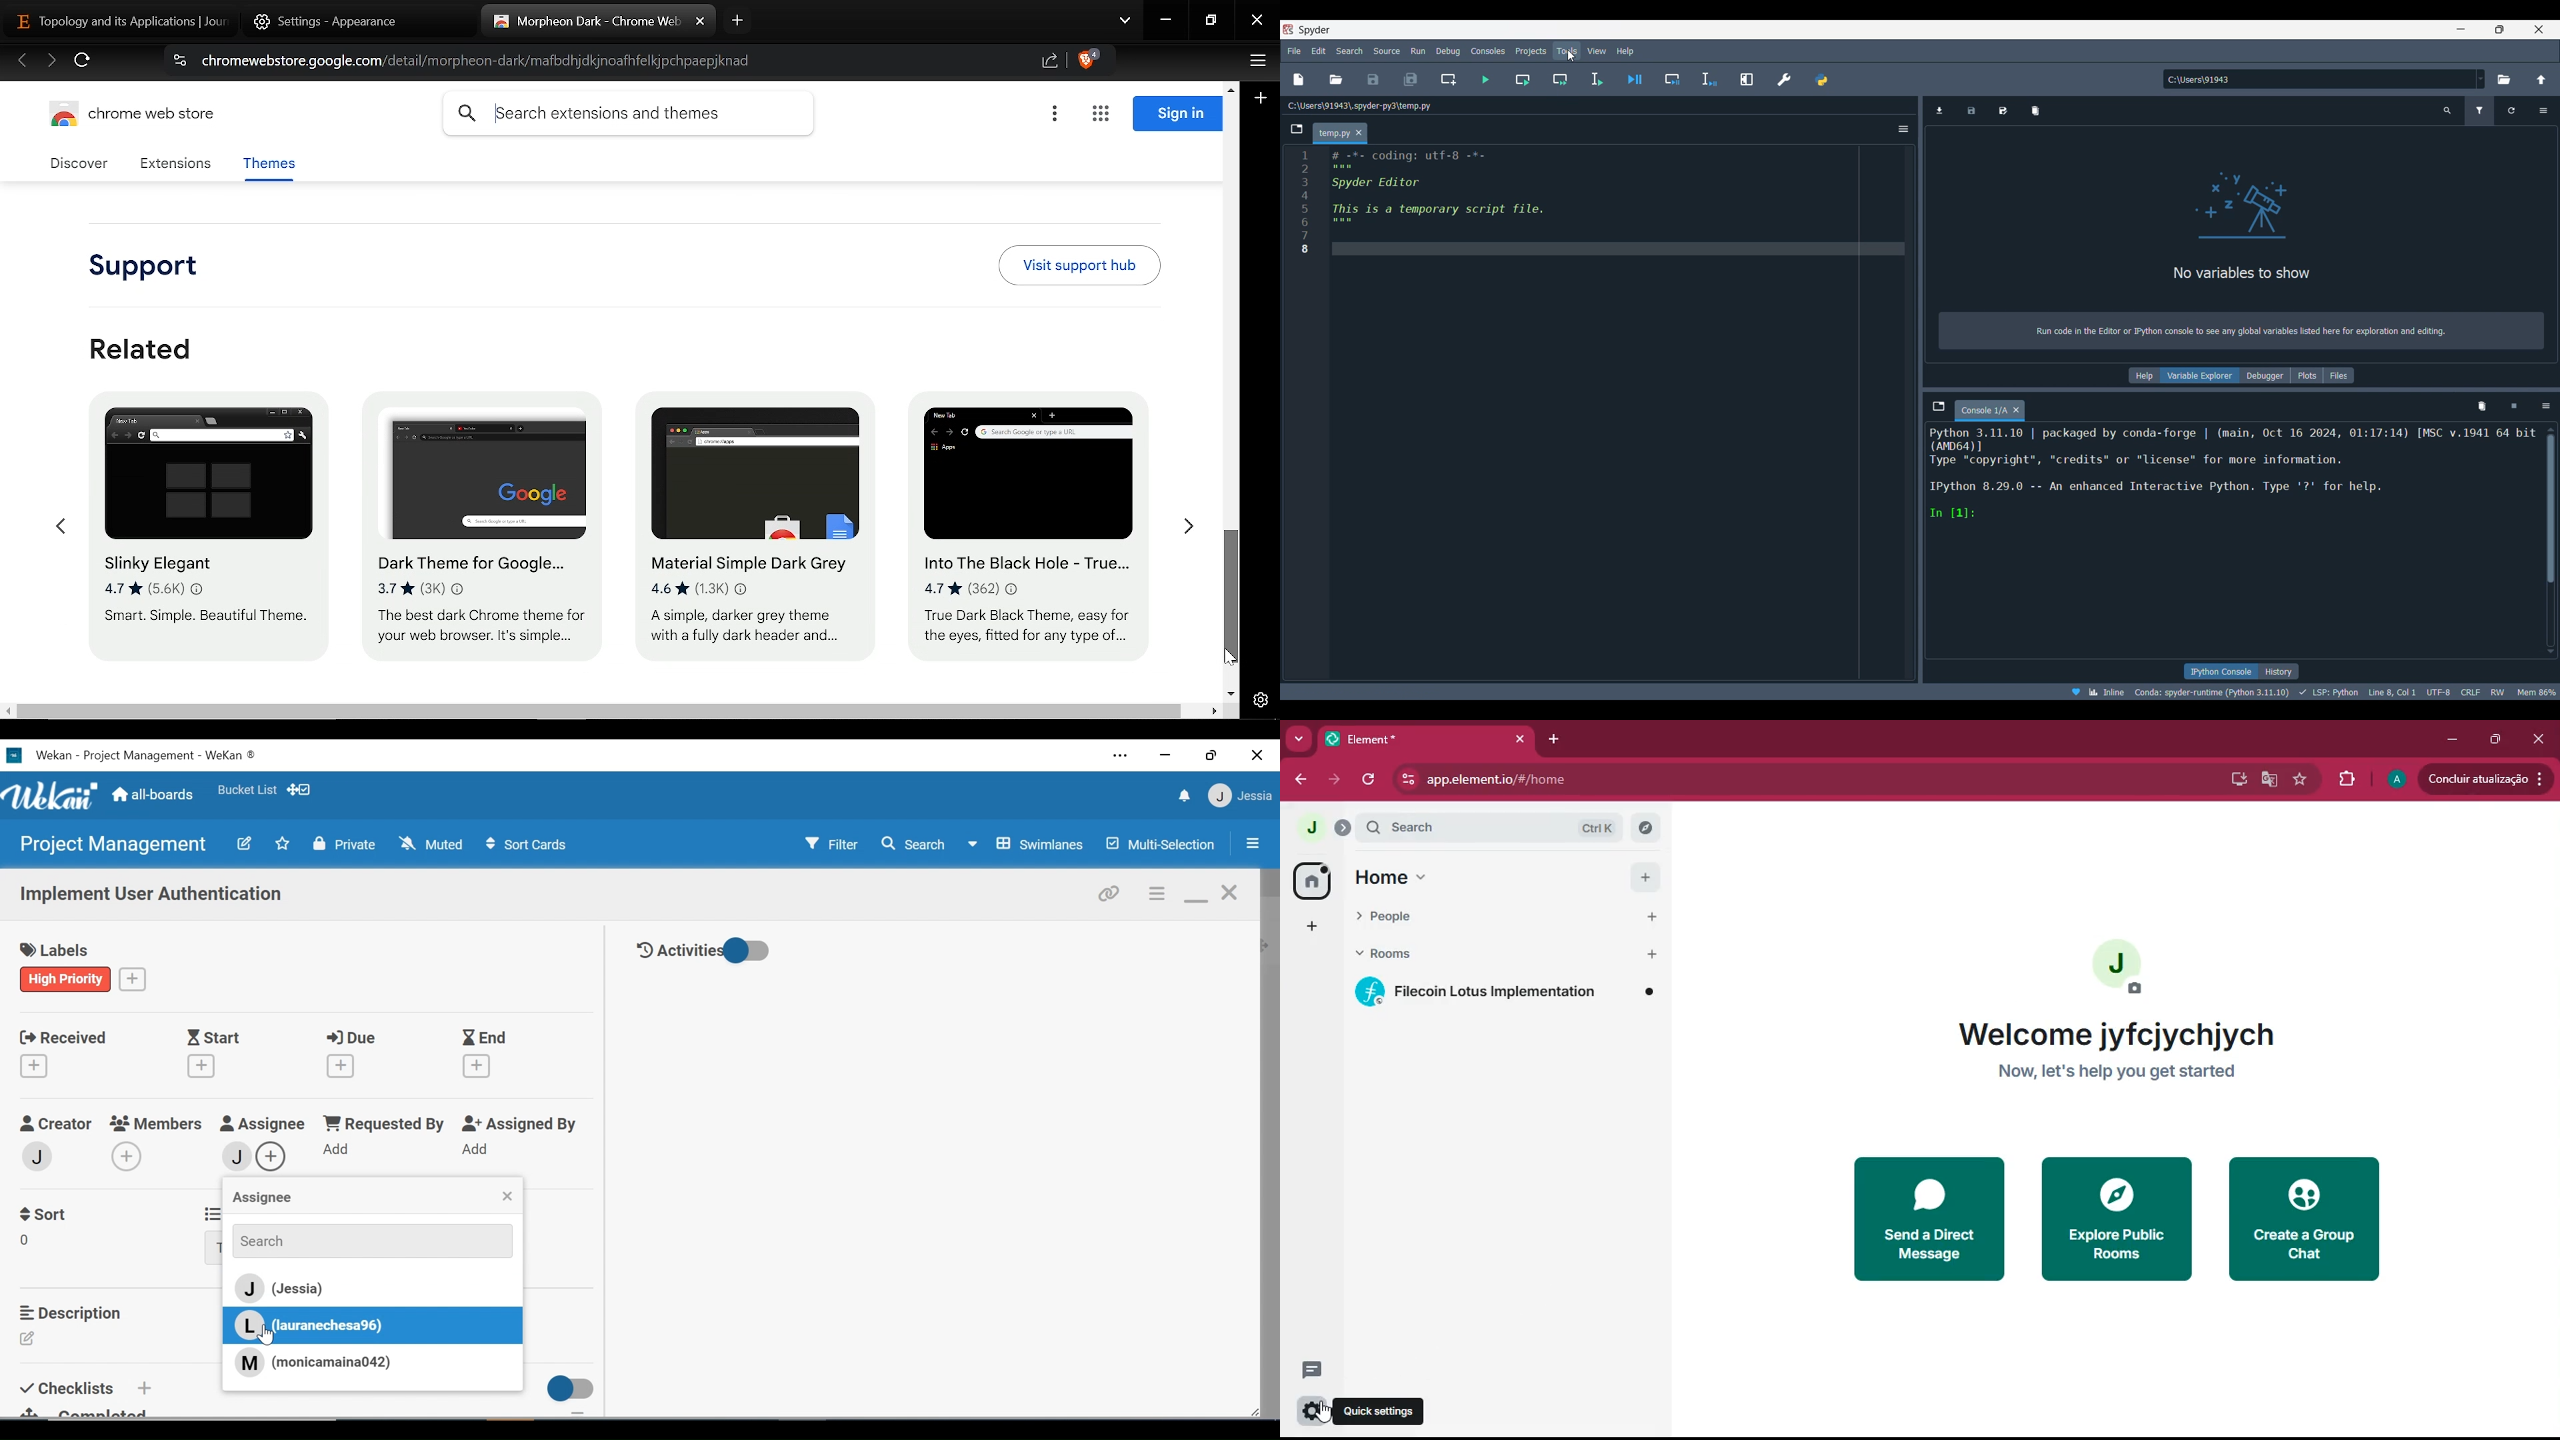 This screenshot has height=1456, width=2576. I want to click on Open, so click(1336, 79).